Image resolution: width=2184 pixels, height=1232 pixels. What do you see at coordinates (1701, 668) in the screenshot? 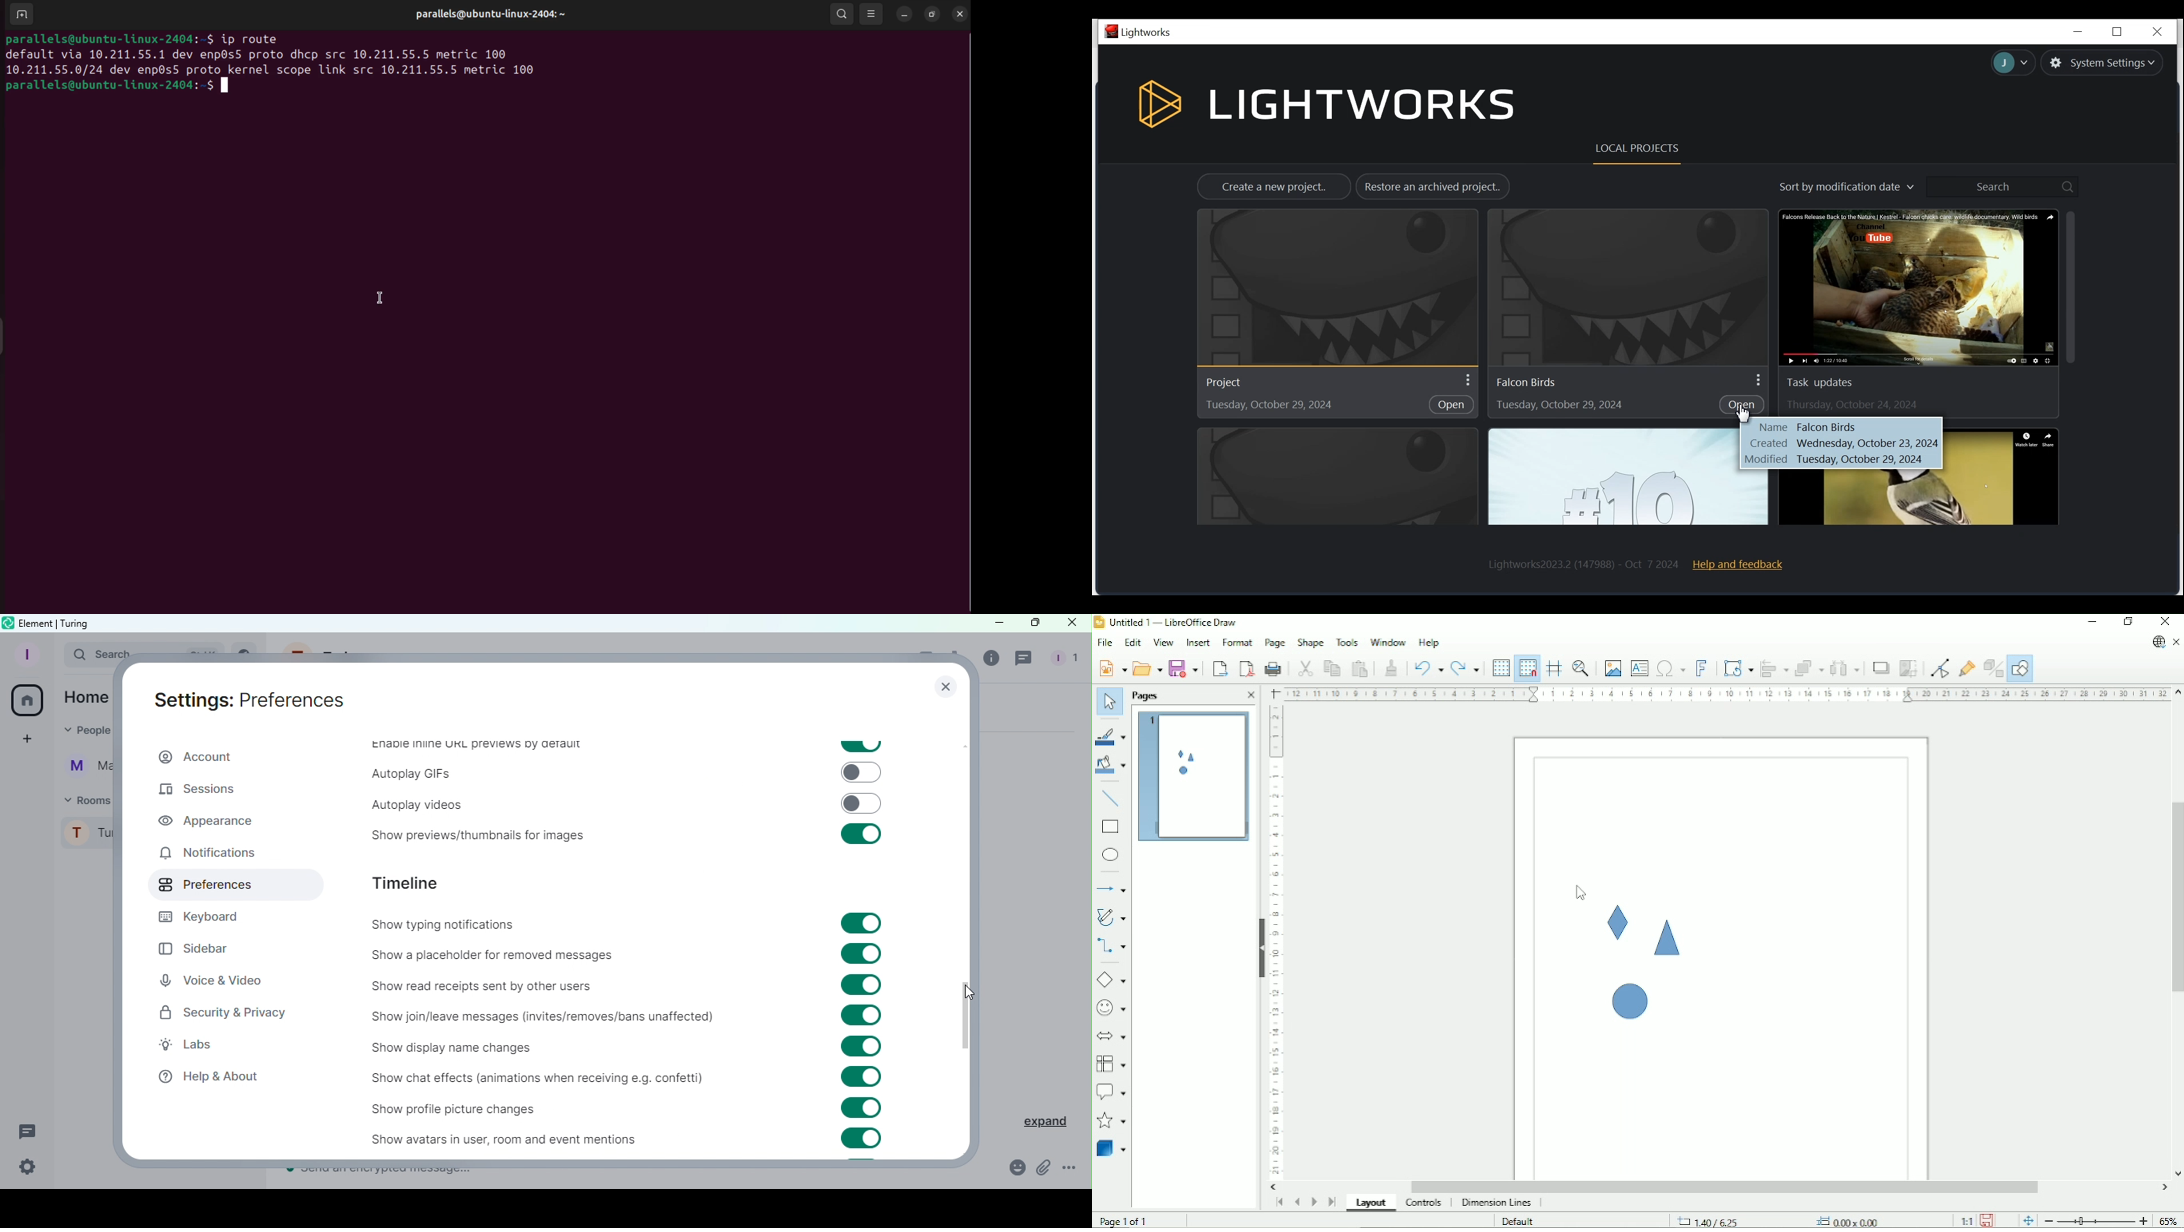
I see `Insert fontwork text` at bounding box center [1701, 668].